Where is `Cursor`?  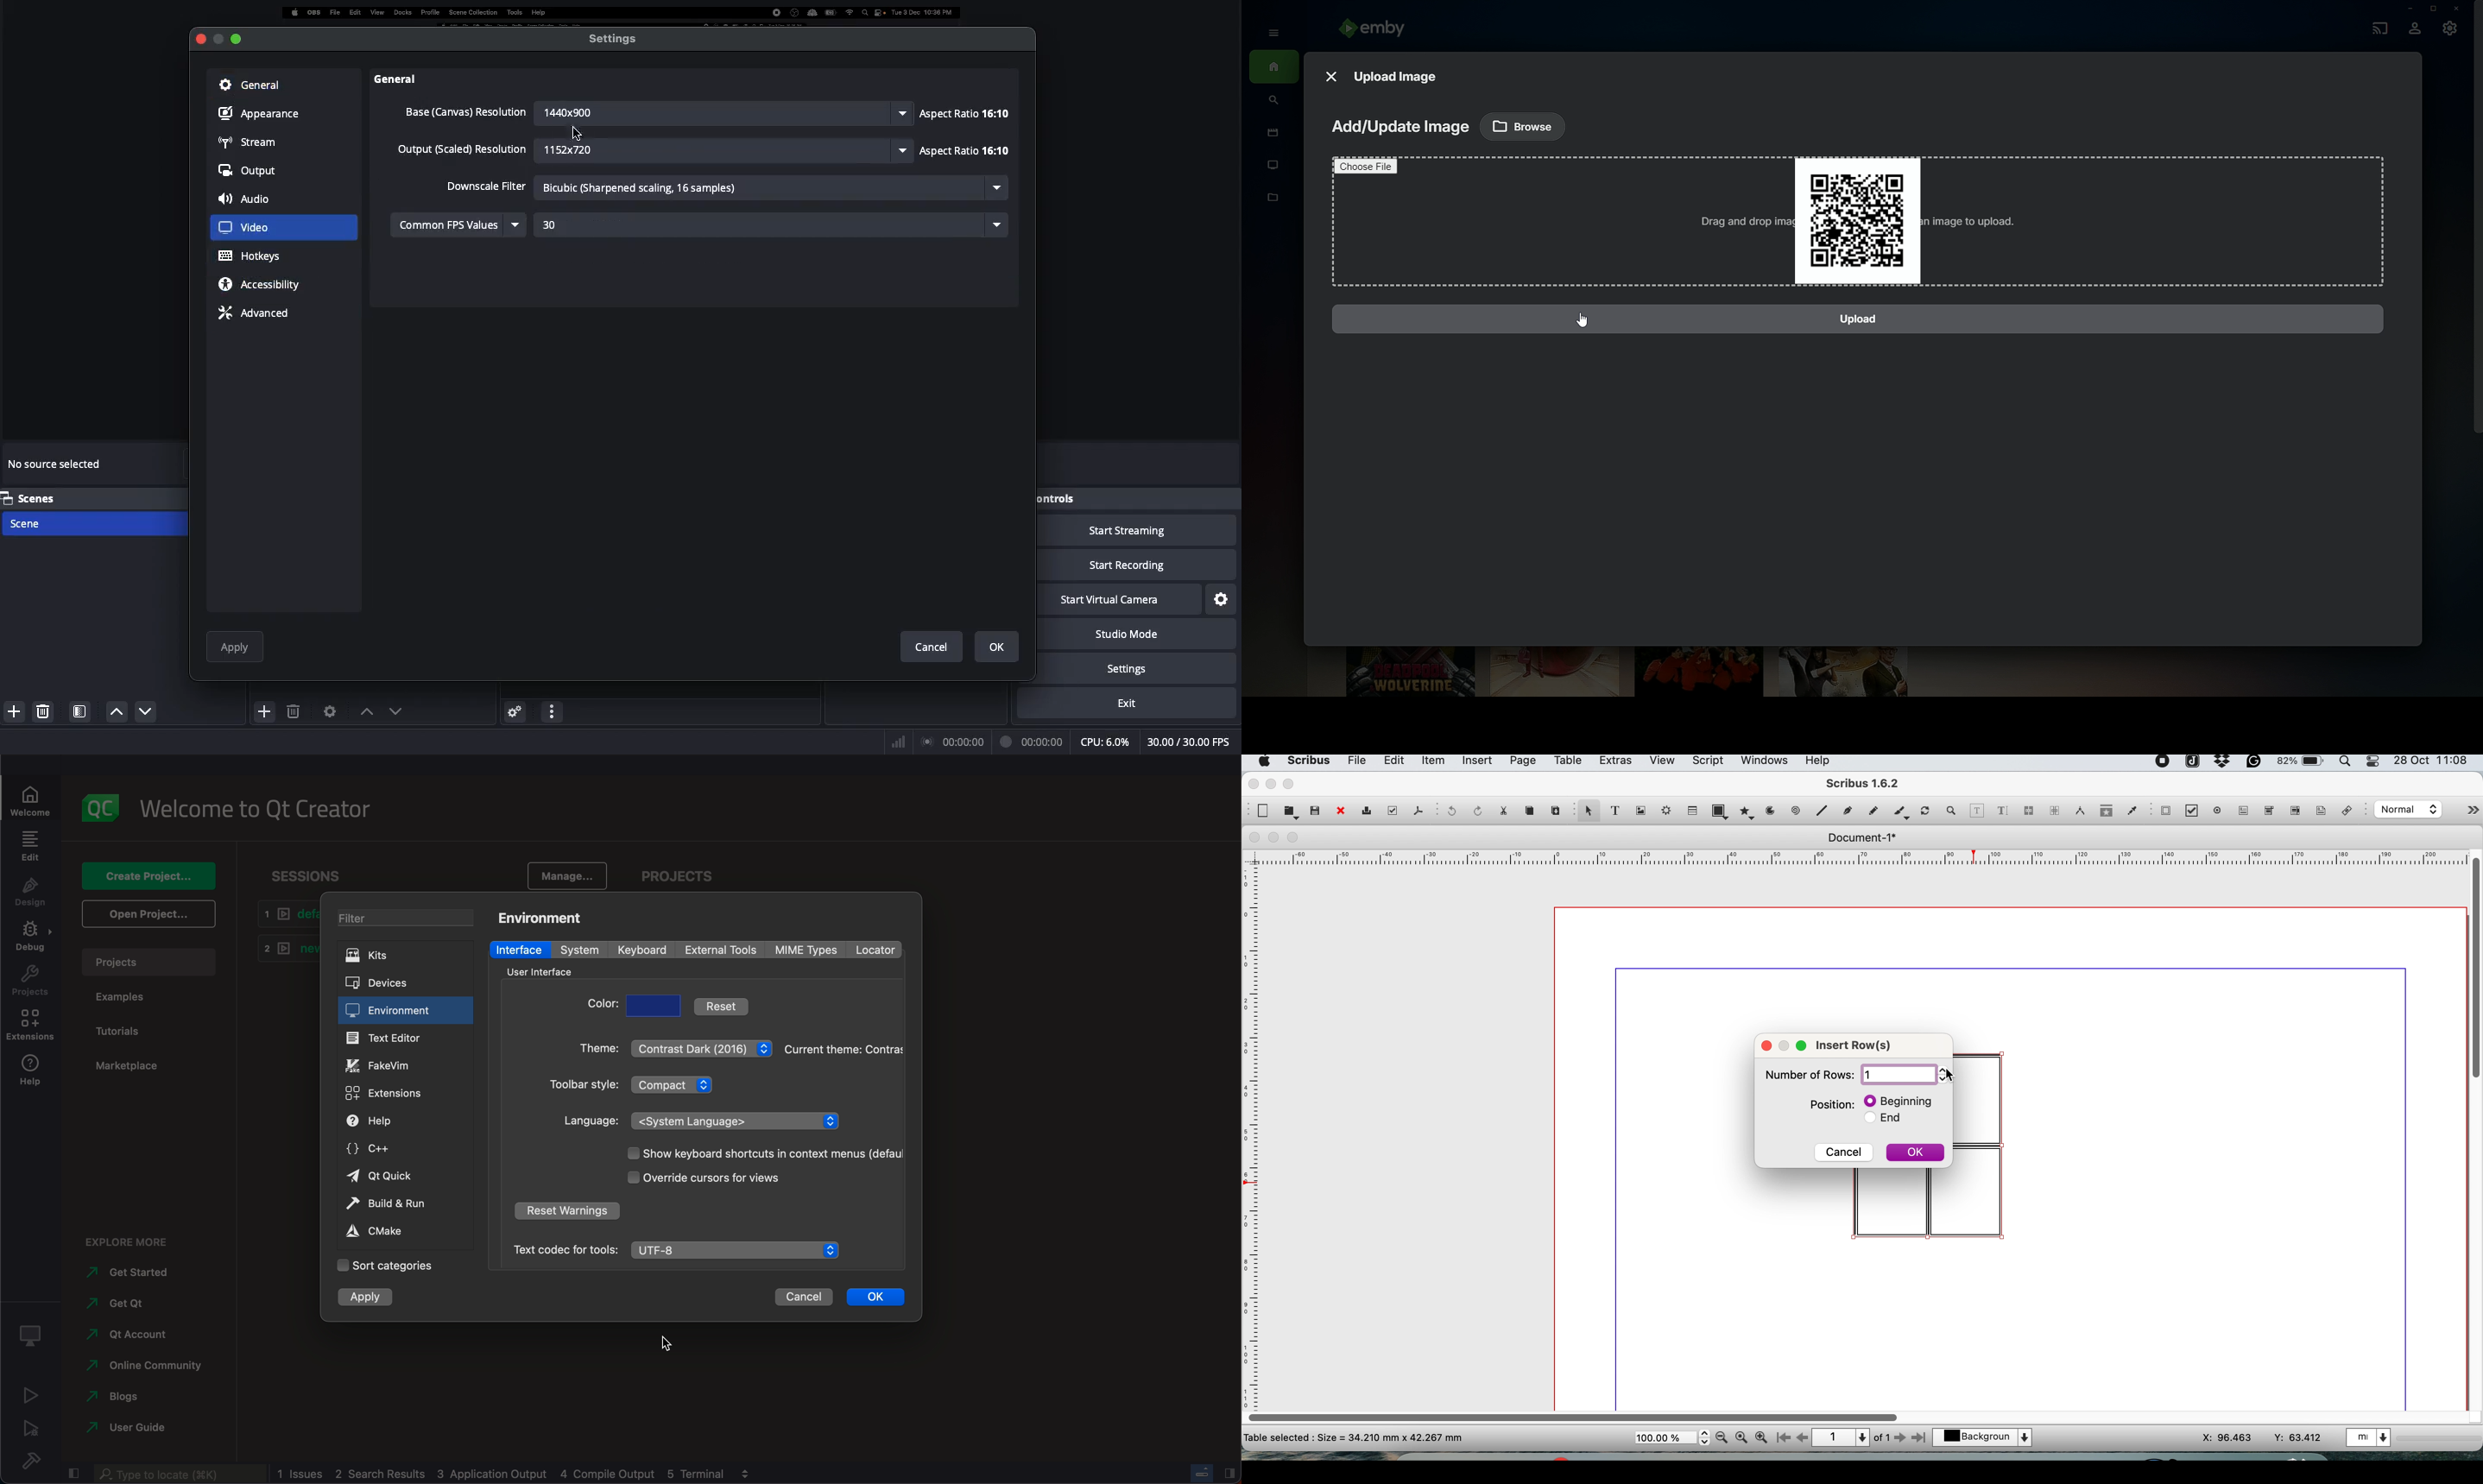 Cursor is located at coordinates (591, 136).